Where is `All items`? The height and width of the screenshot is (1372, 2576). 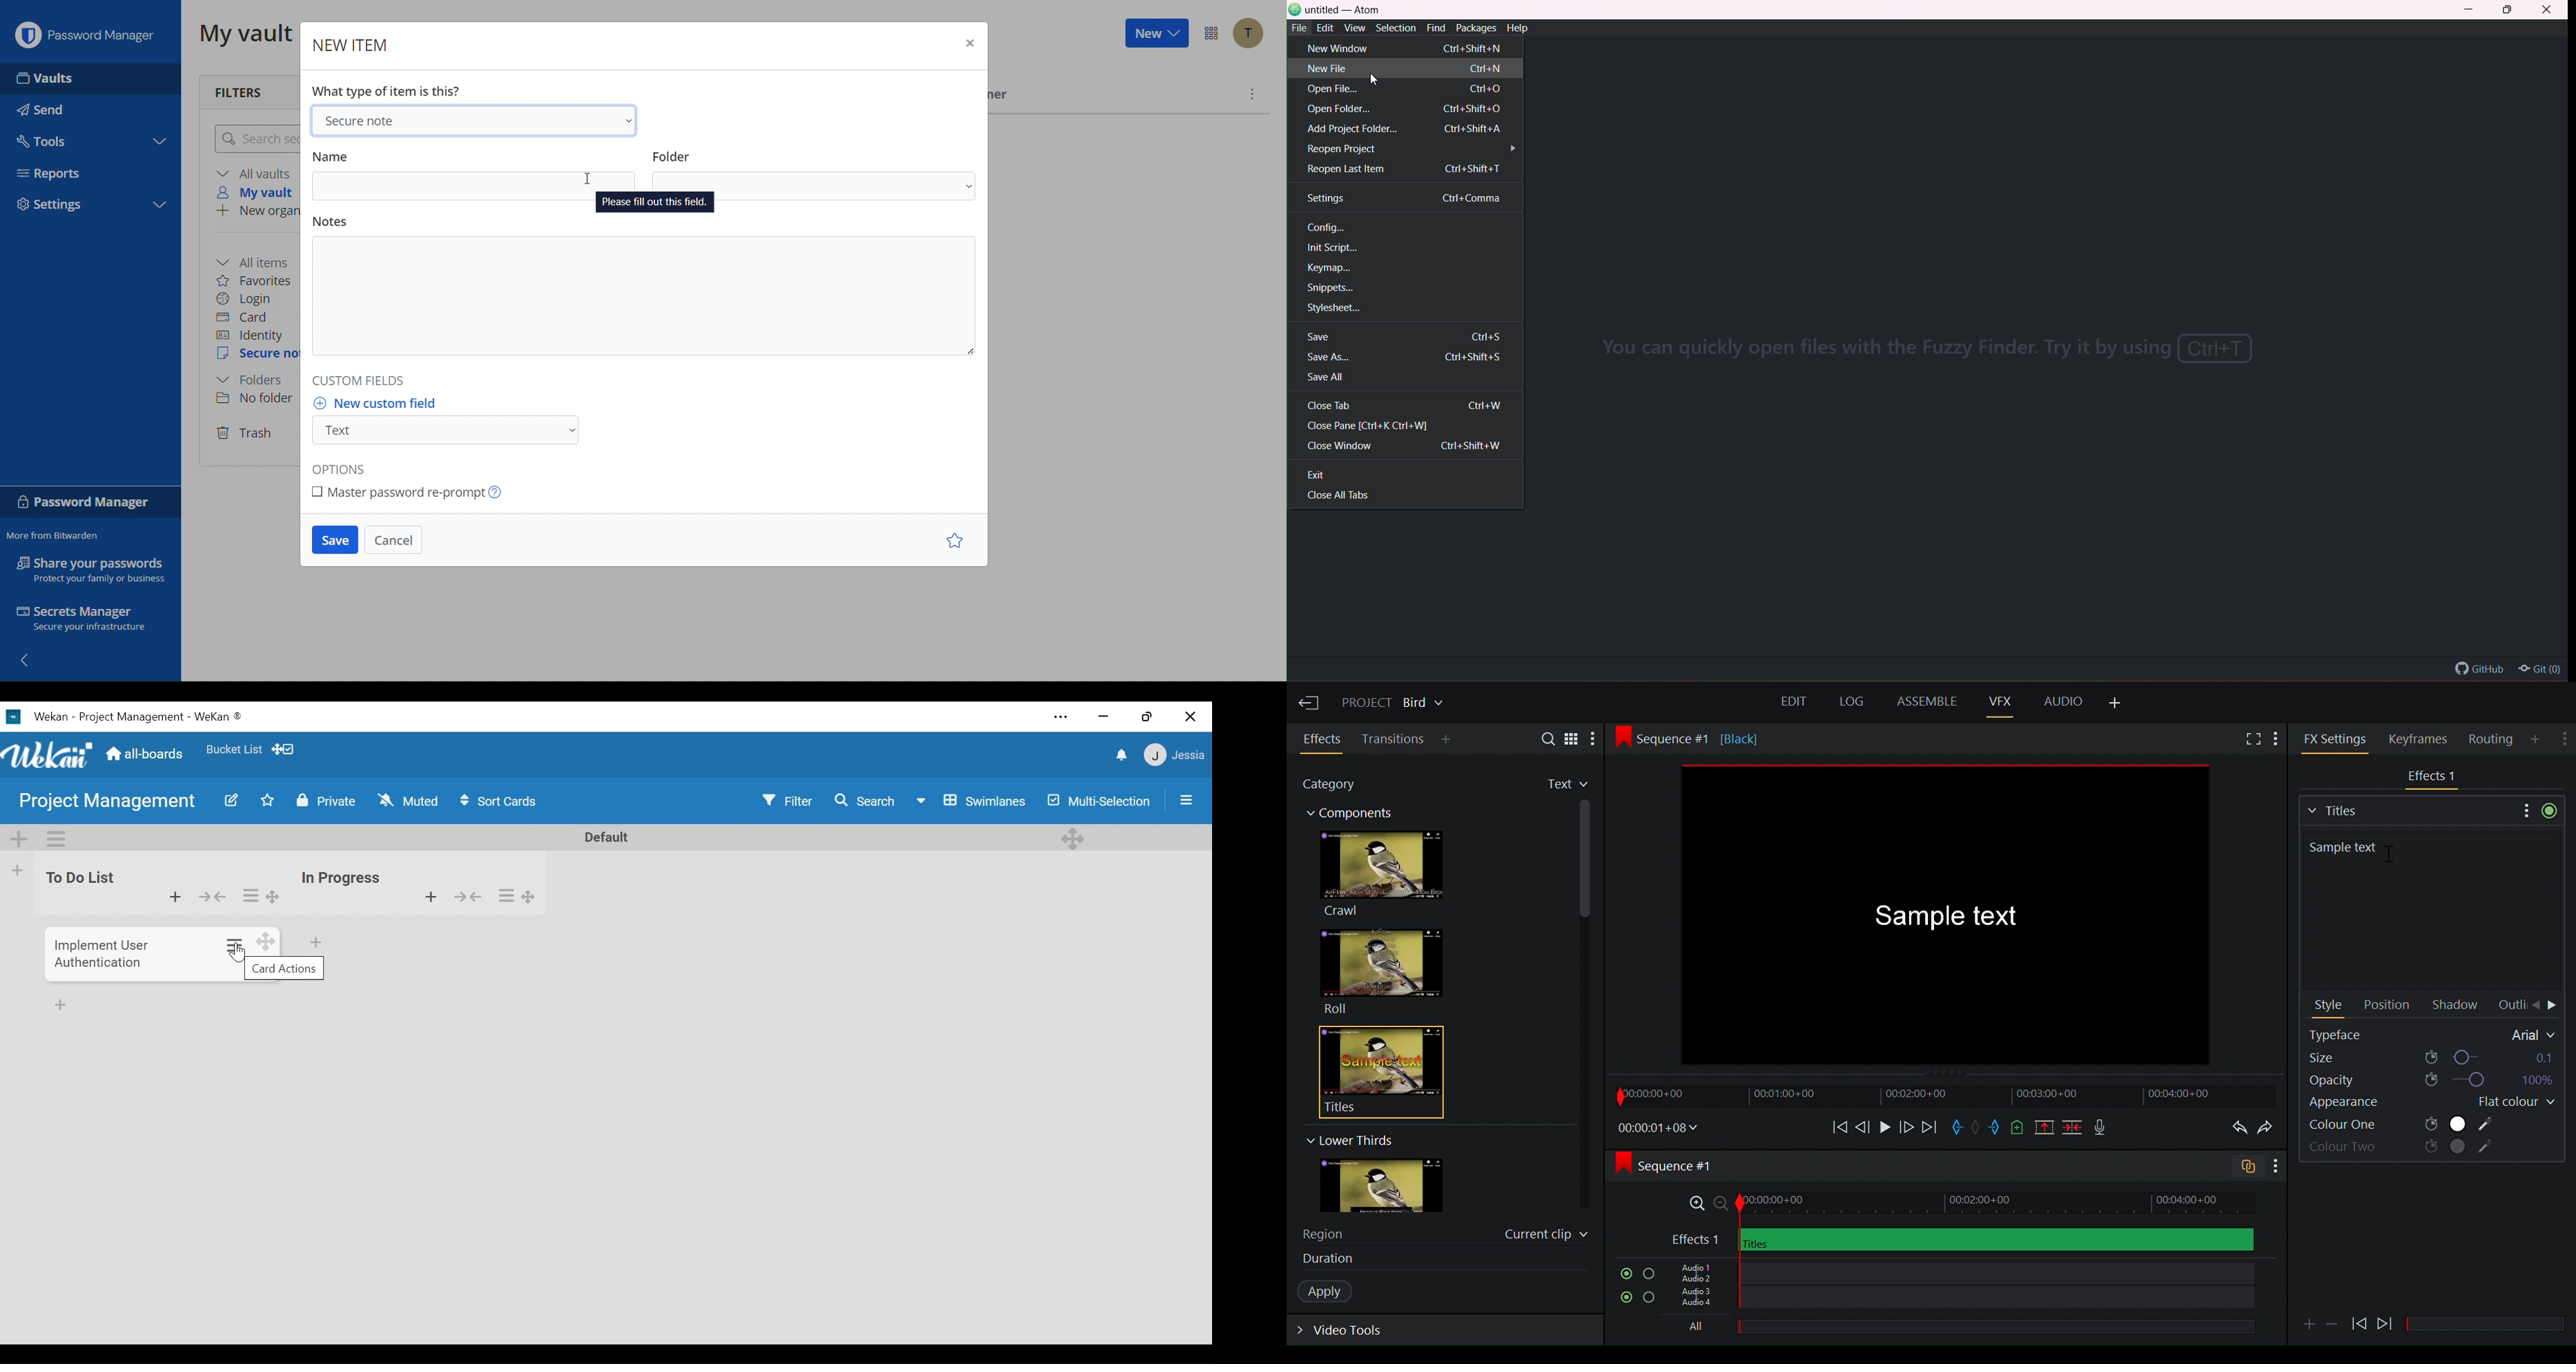
All items is located at coordinates (258, 260).